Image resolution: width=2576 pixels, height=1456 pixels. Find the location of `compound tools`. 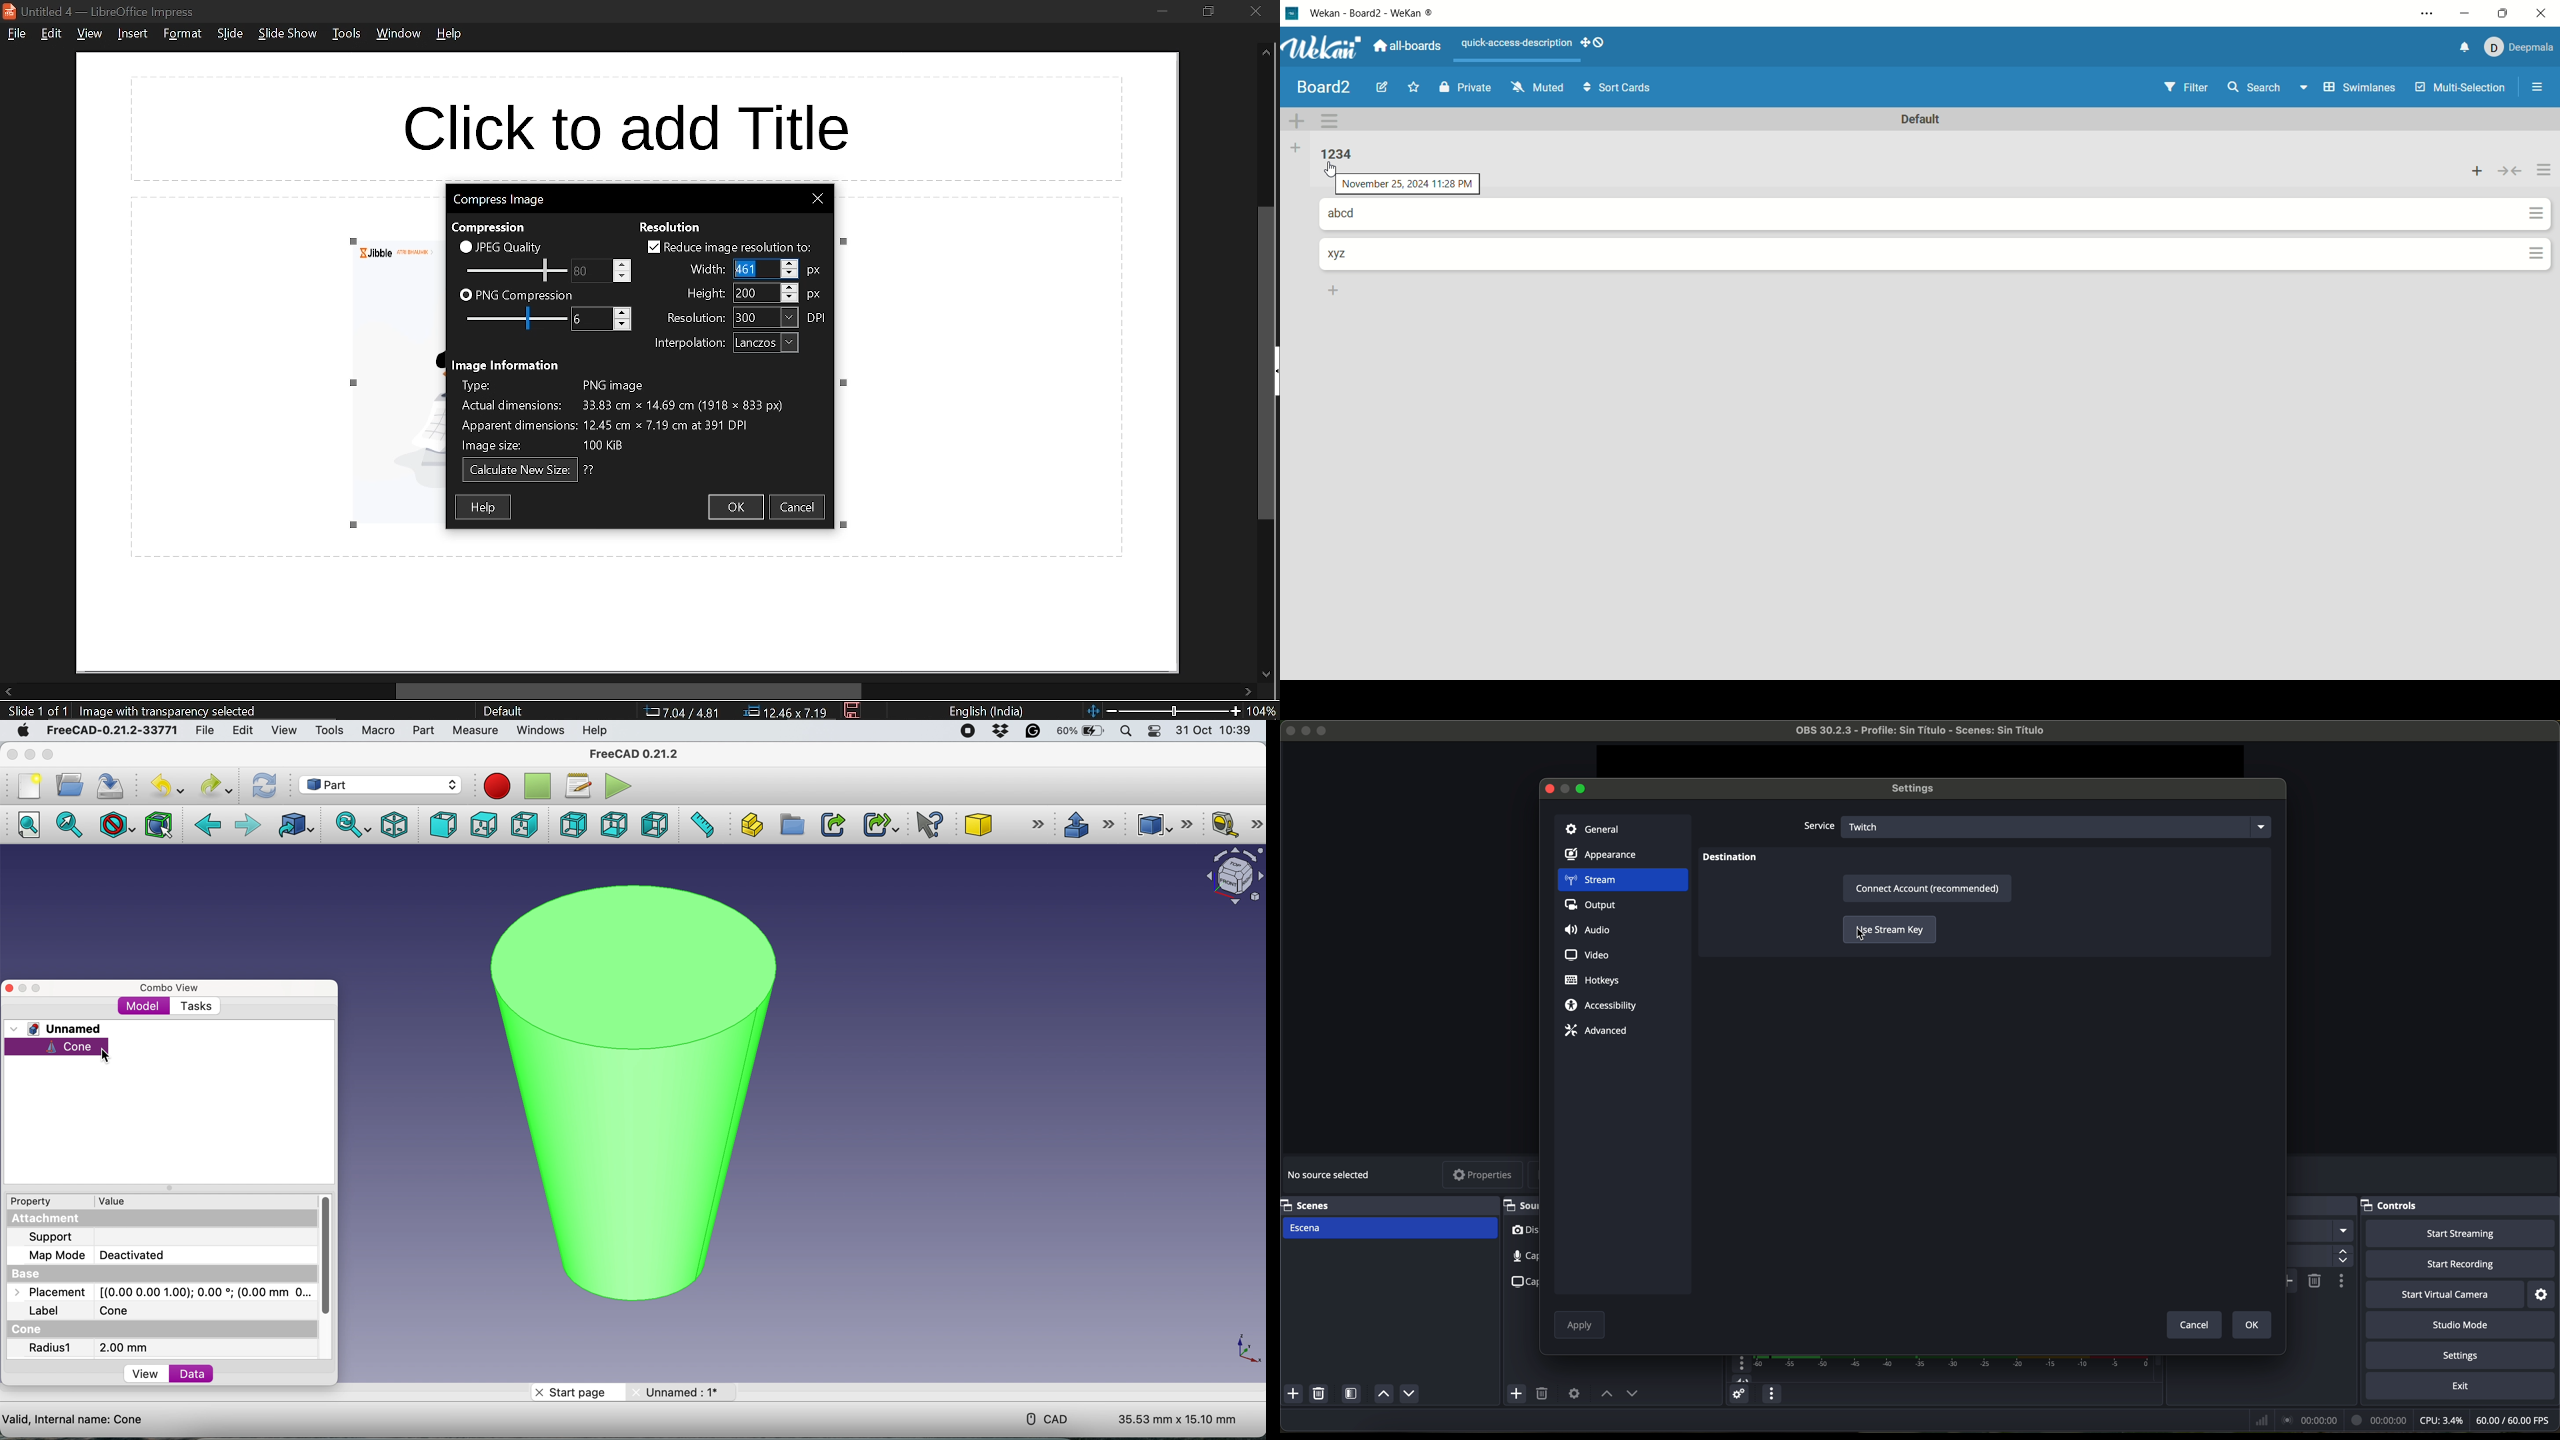

compound tools is located at coordinates (1162, 823).